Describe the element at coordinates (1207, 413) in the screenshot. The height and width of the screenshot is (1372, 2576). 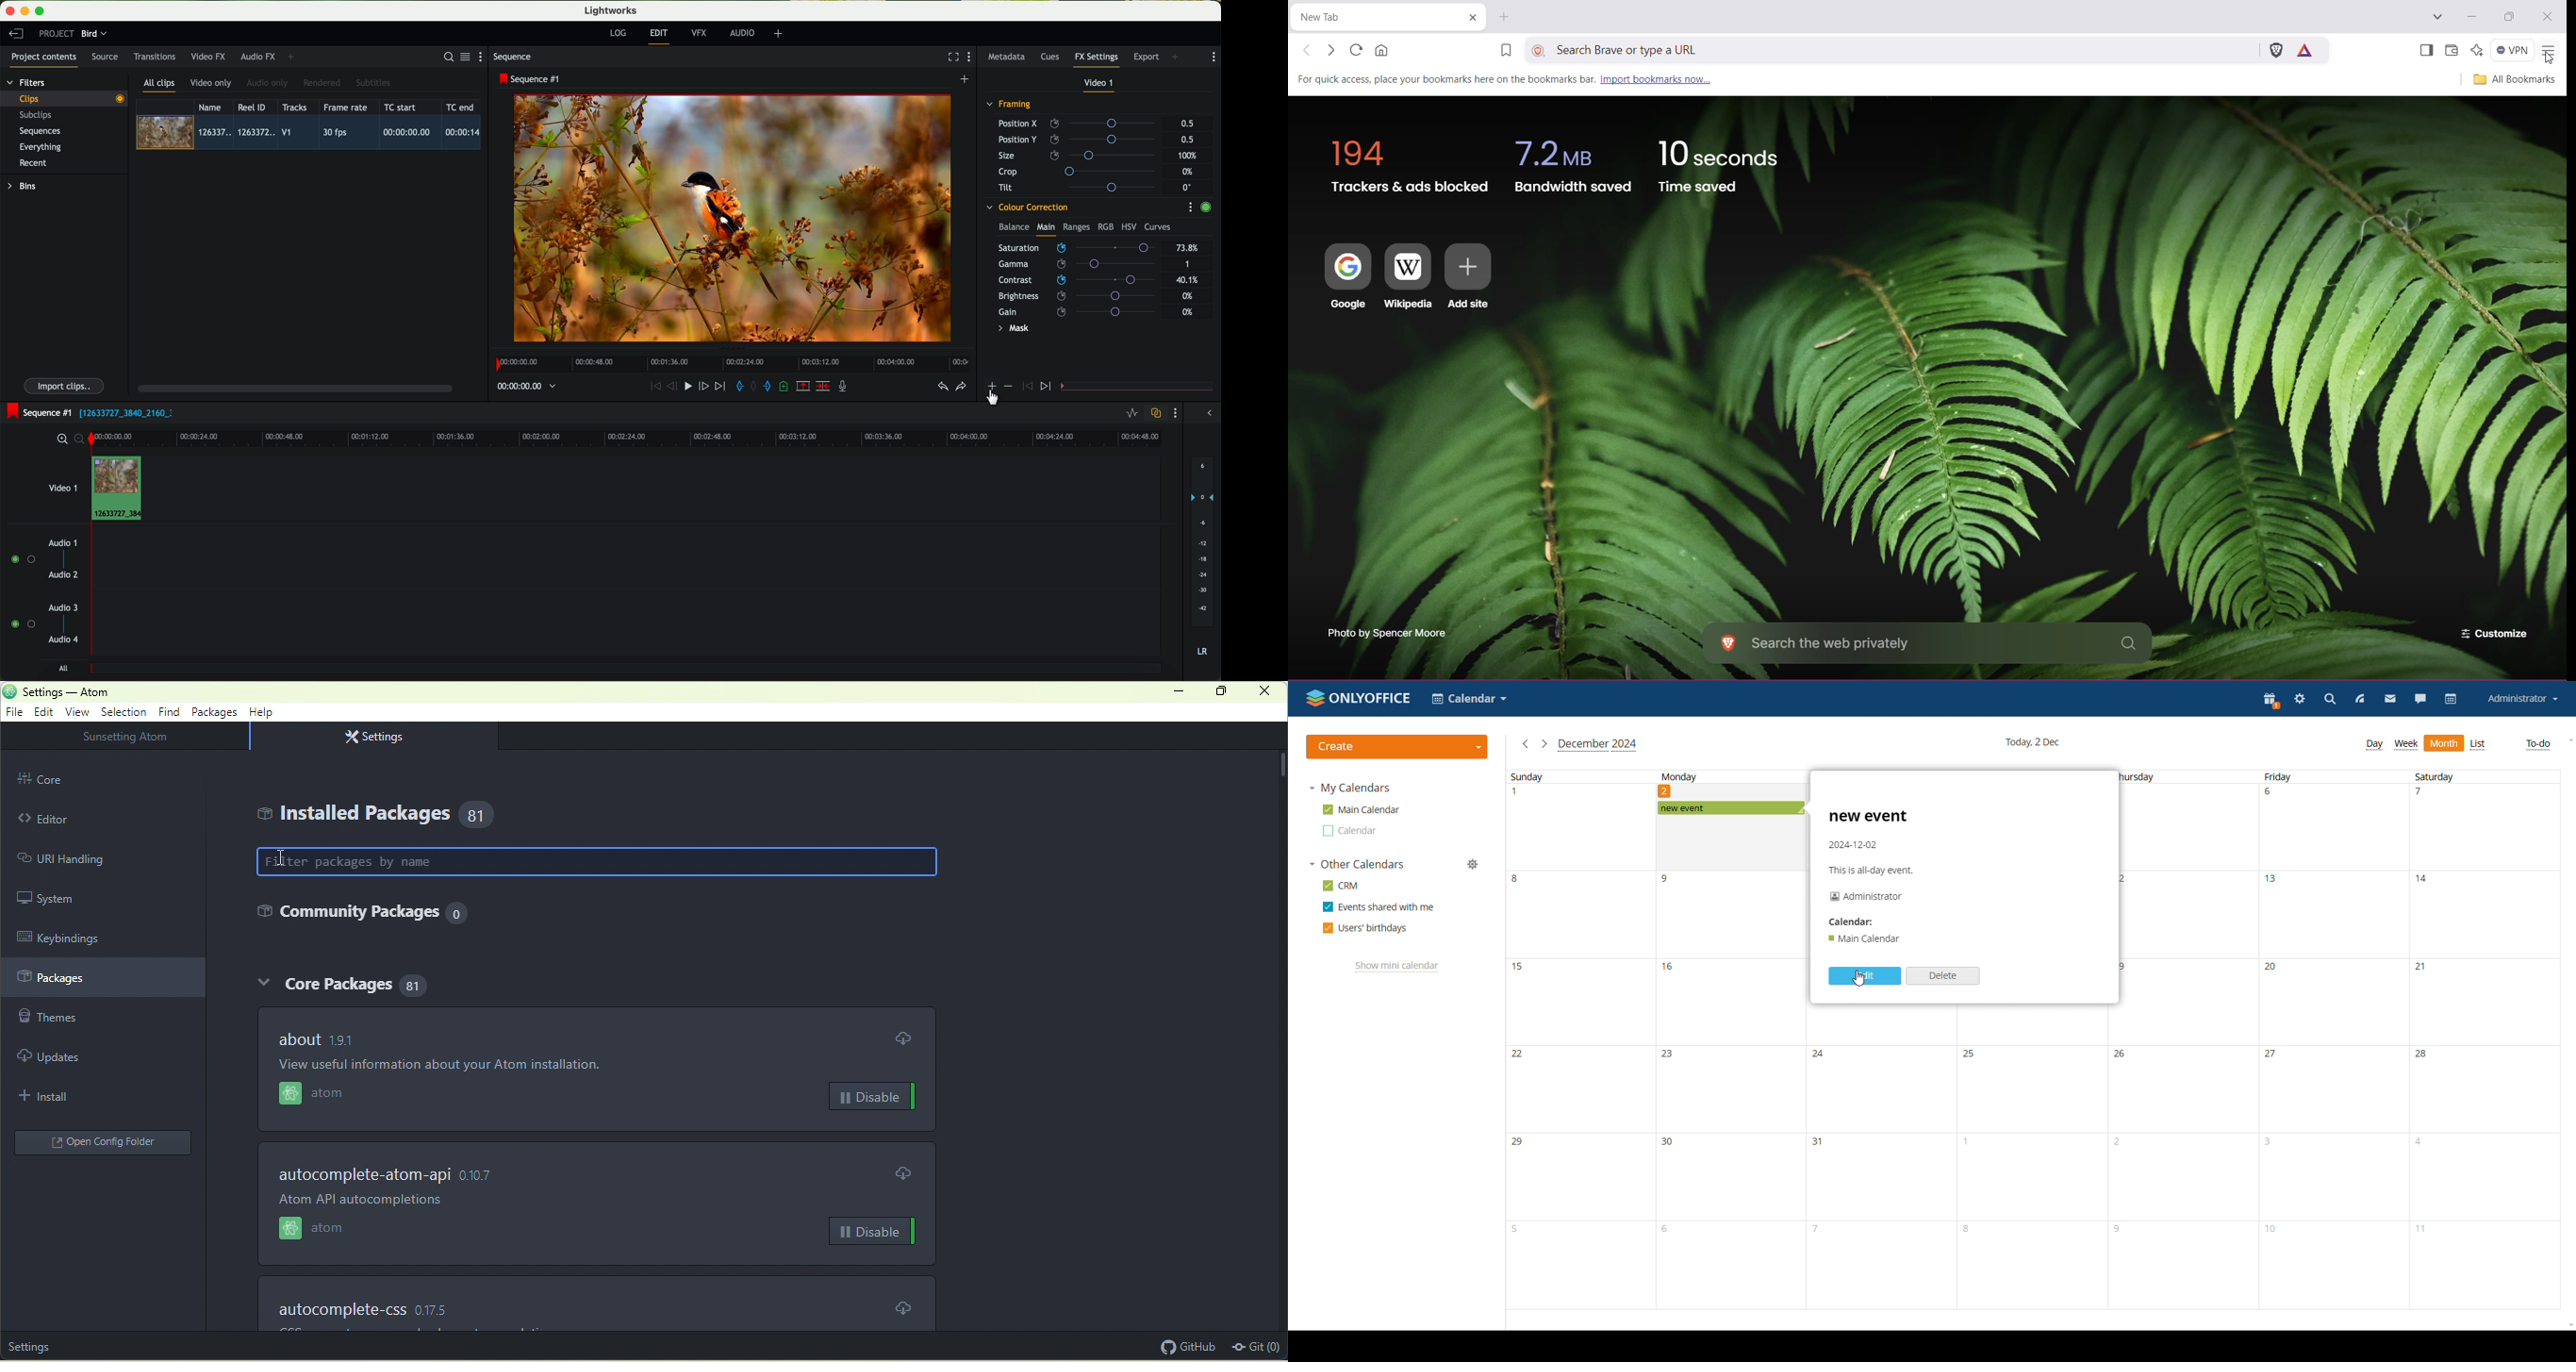
I see `show/hide the full audio mix` at that location.